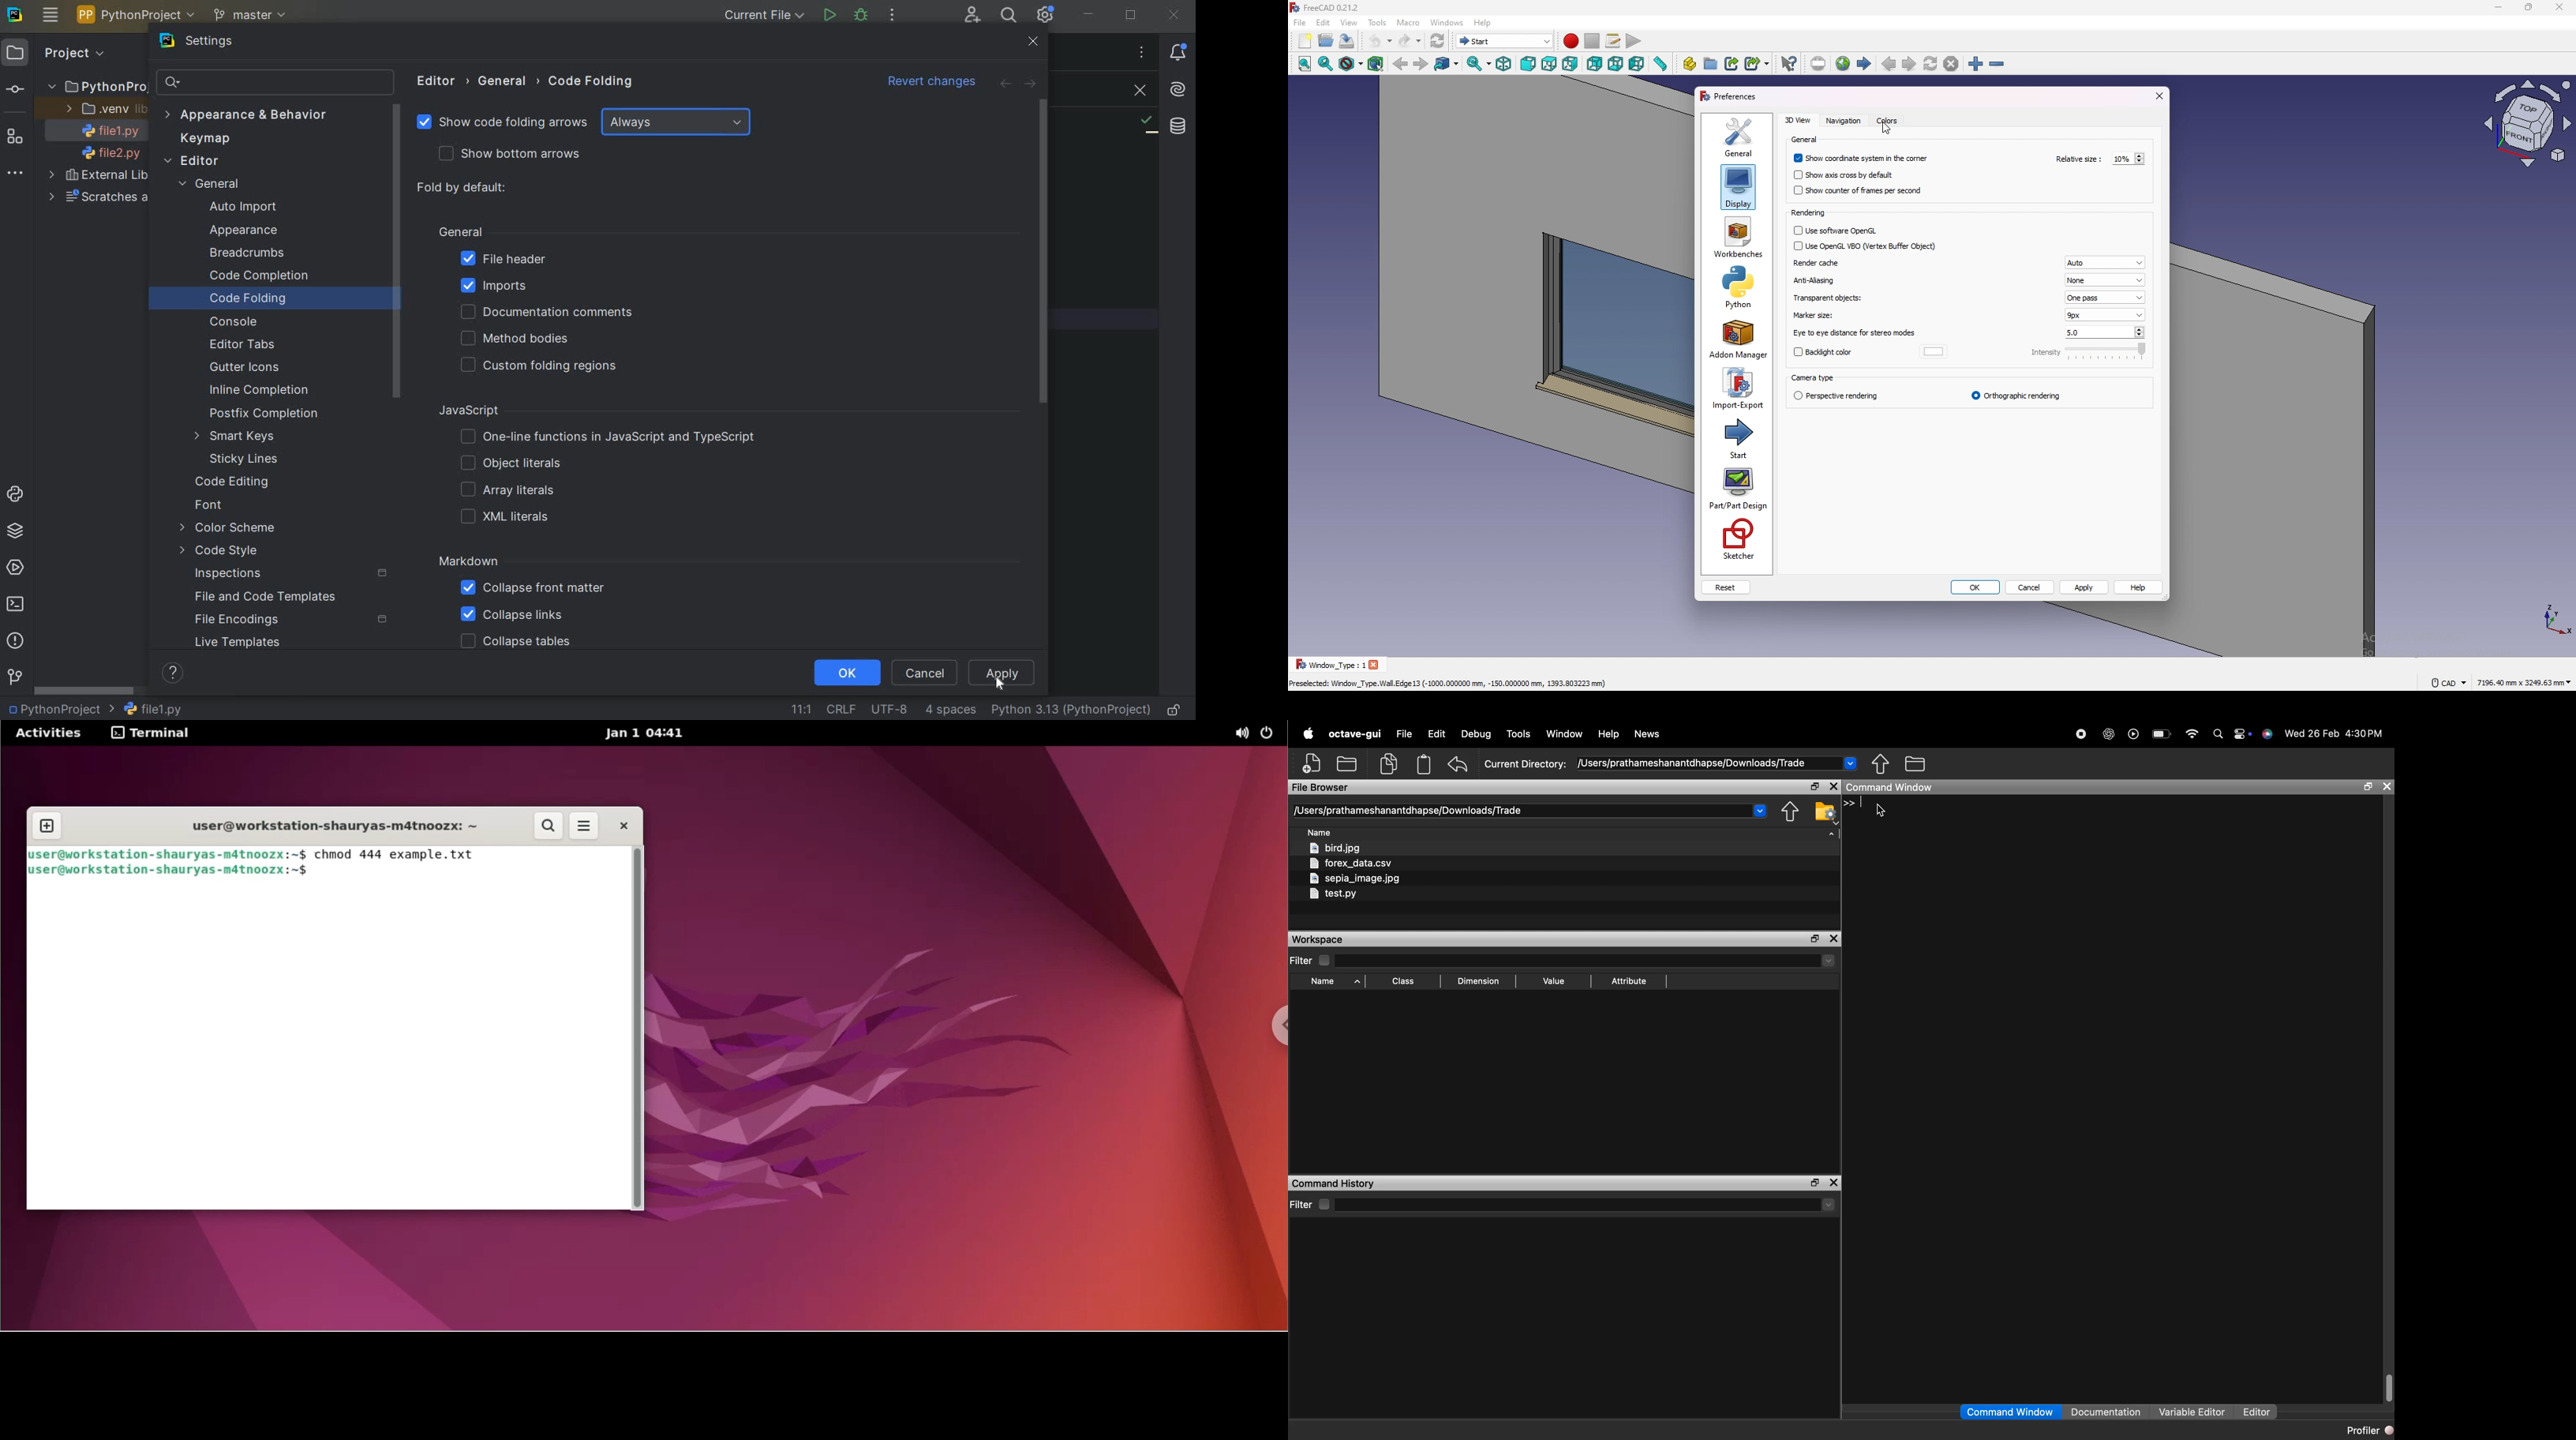 The width and height of the screenshot is (2576, 1456). Describe the element at coordinates (439, 81) in the screenshot. I see `EDITOR` at that location.